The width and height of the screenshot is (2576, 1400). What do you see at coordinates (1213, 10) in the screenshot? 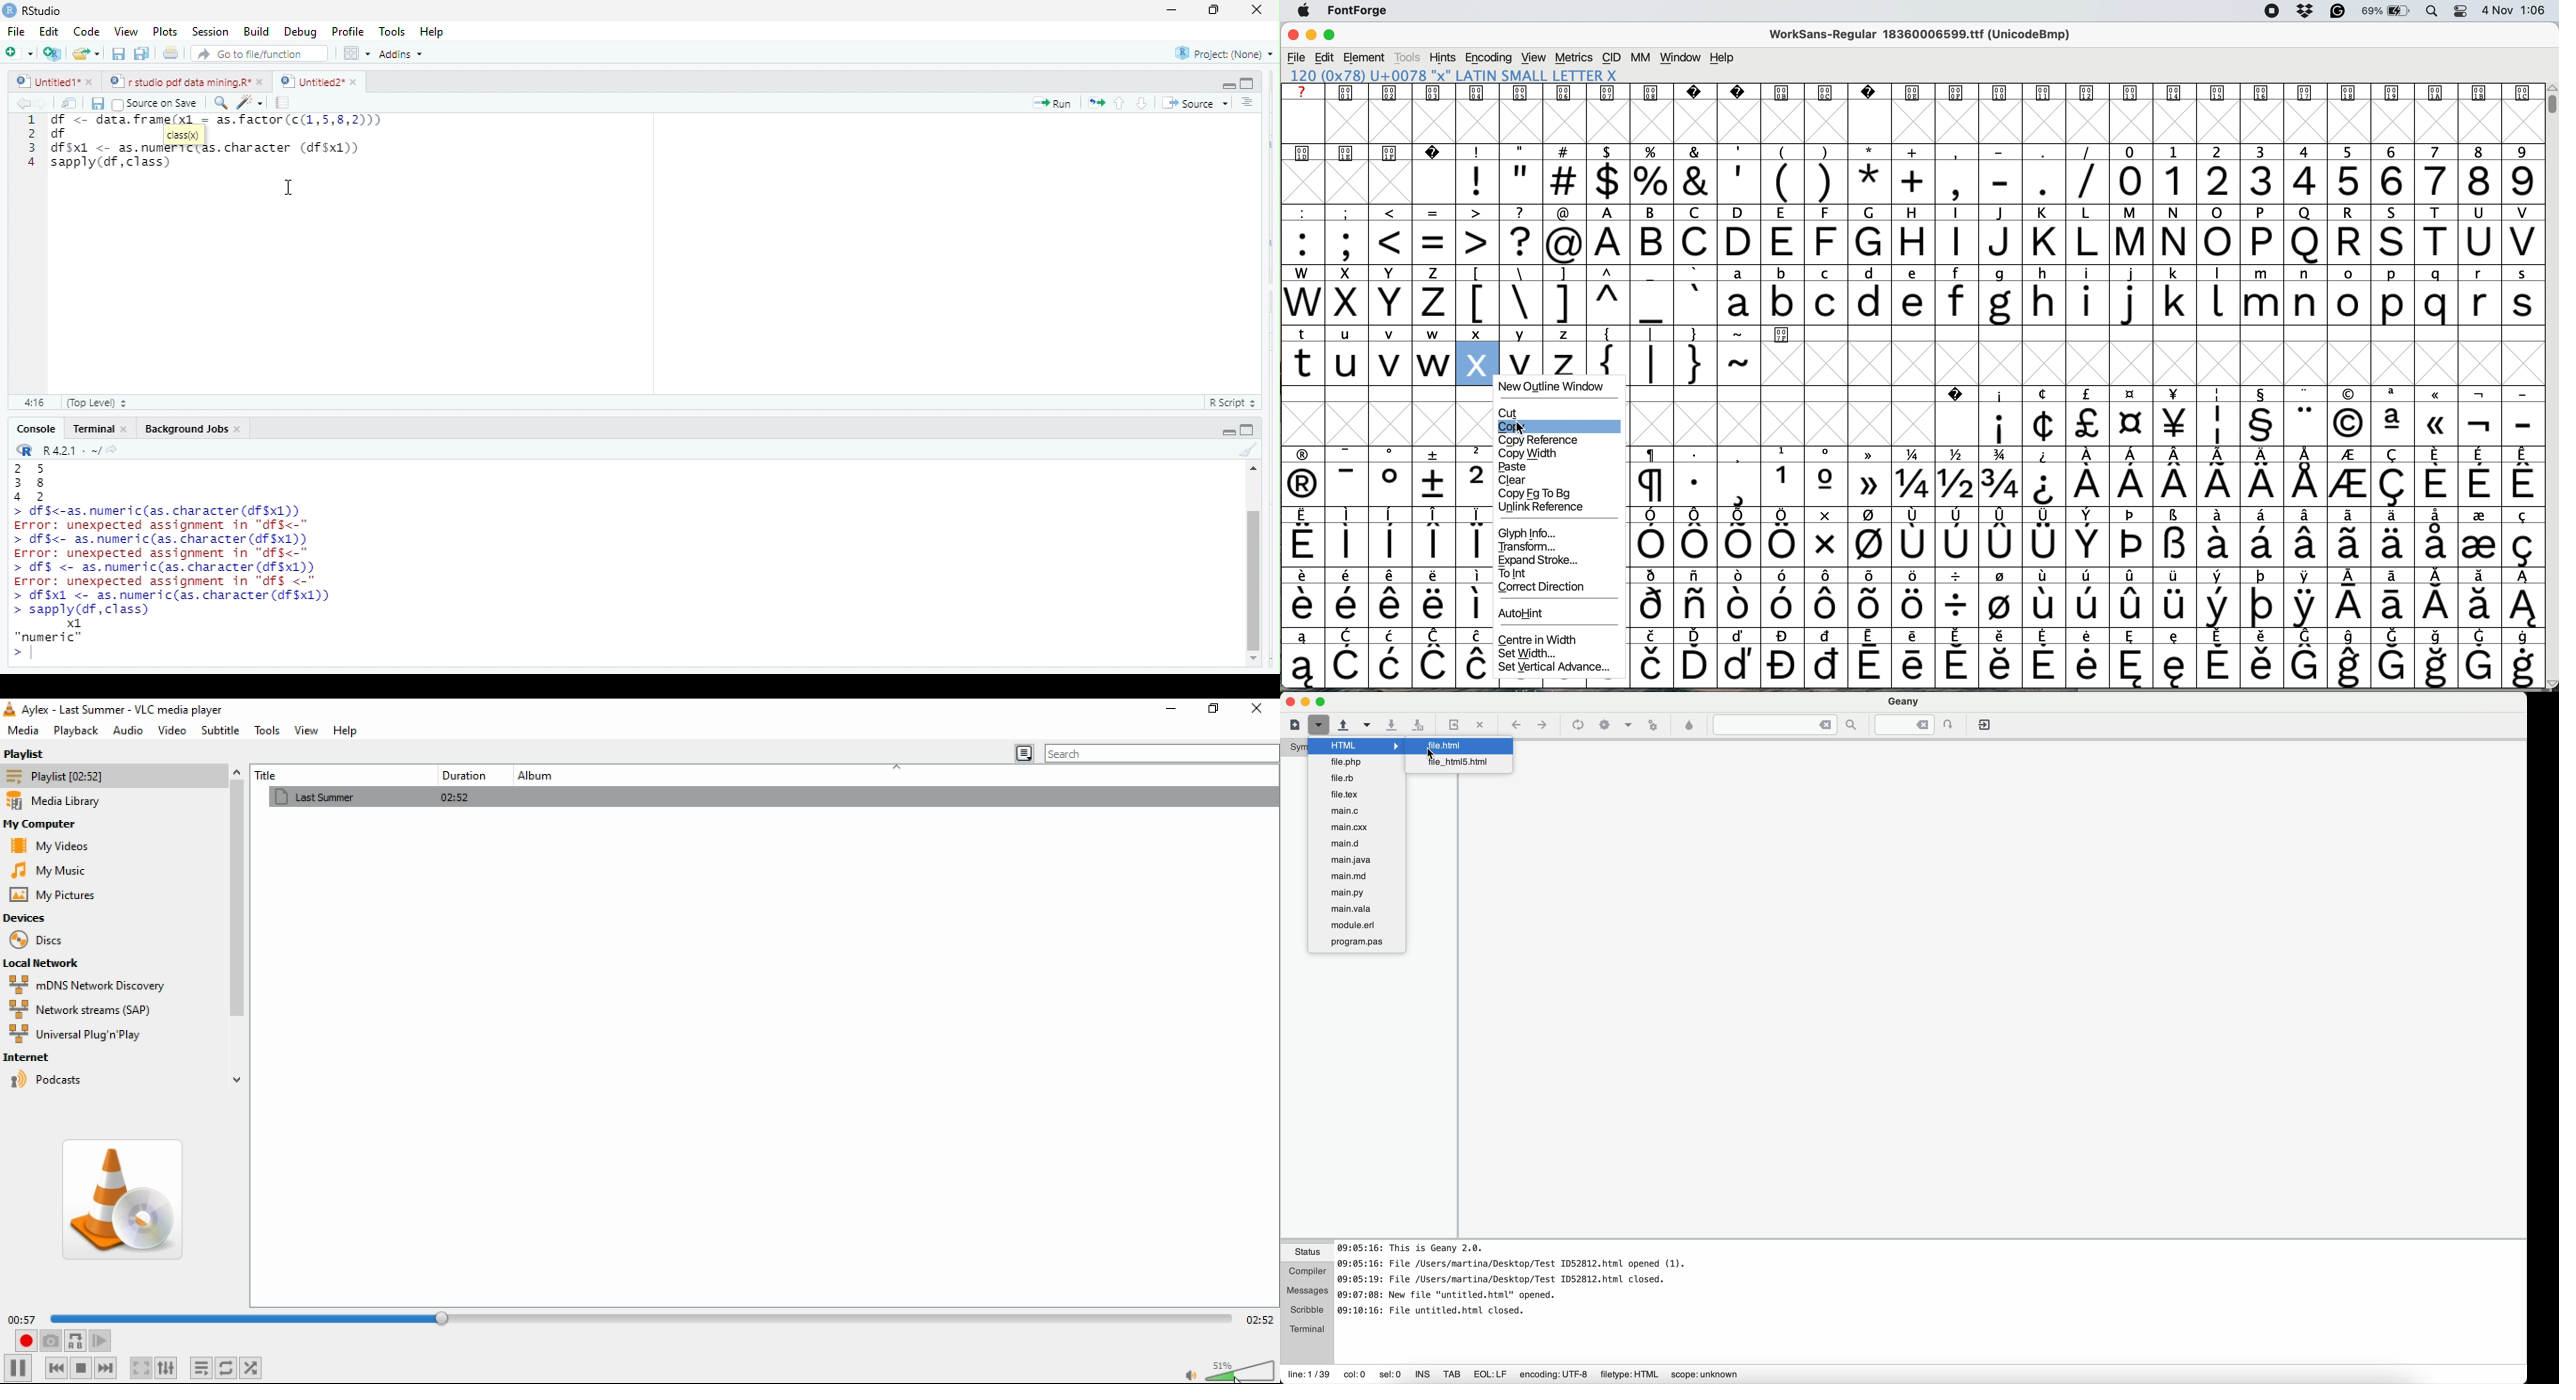
I see `maximize` at bounding box center [1213, 10].